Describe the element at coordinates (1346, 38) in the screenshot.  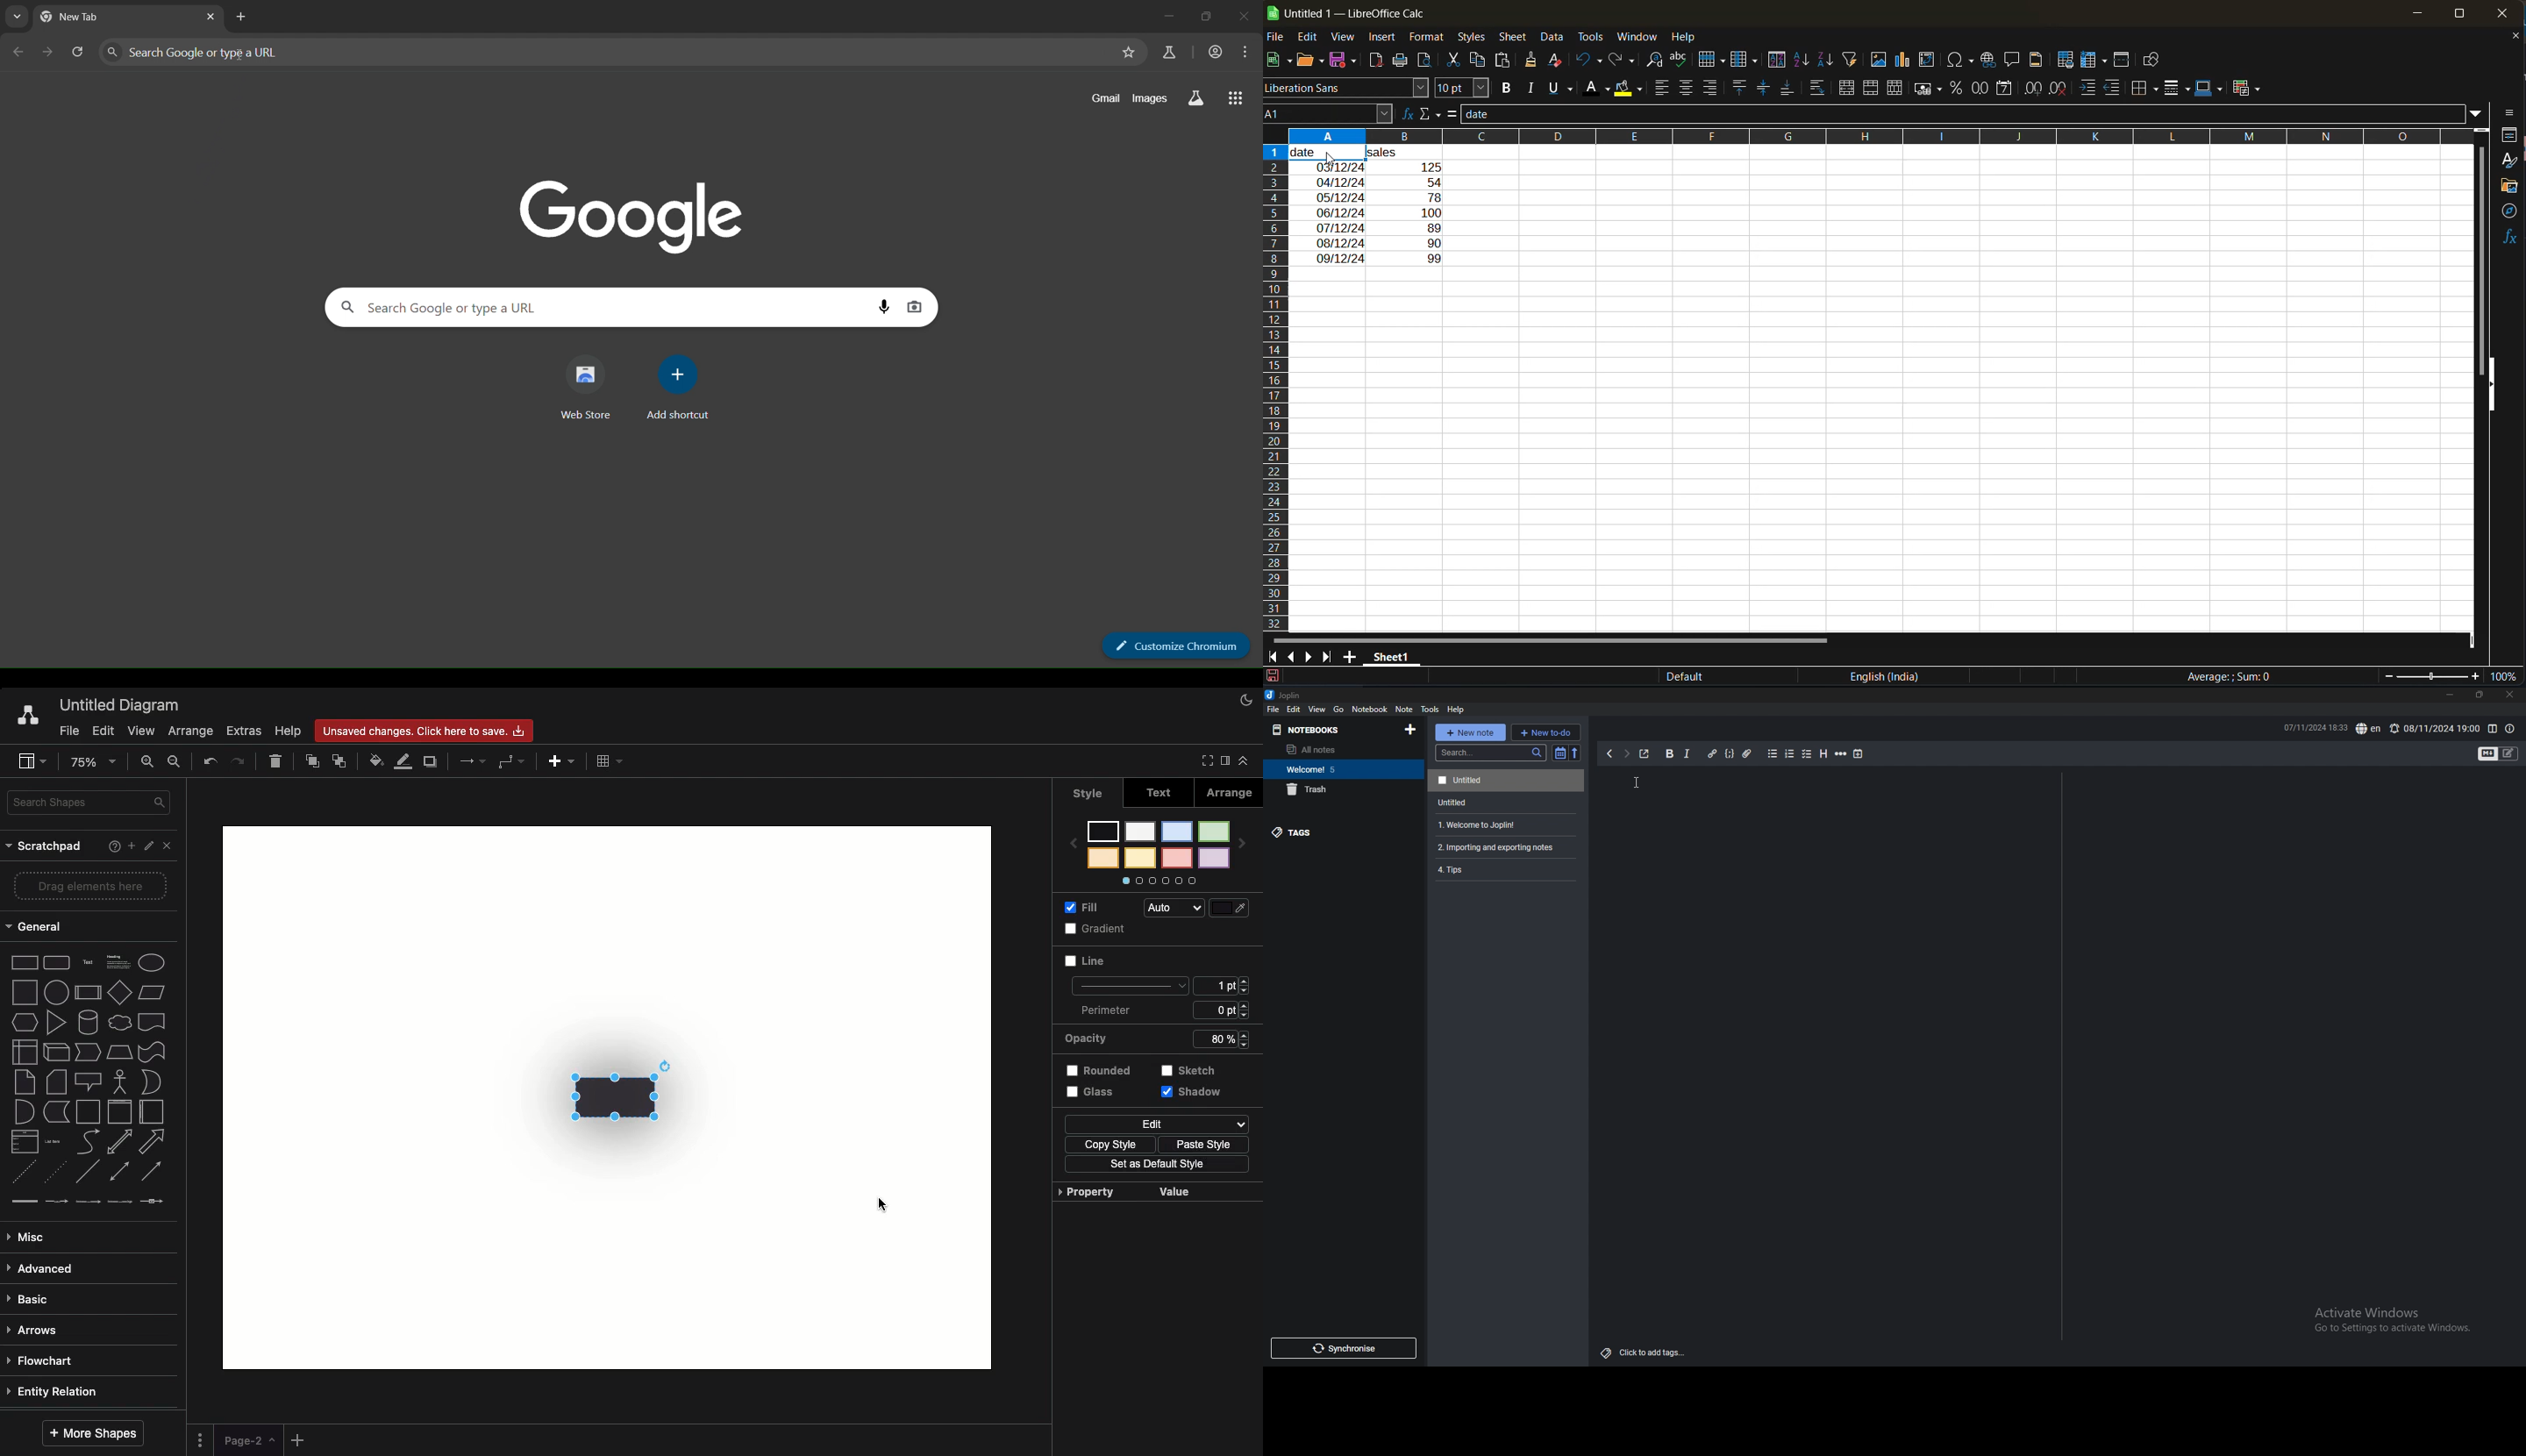
I see `view` at that location.